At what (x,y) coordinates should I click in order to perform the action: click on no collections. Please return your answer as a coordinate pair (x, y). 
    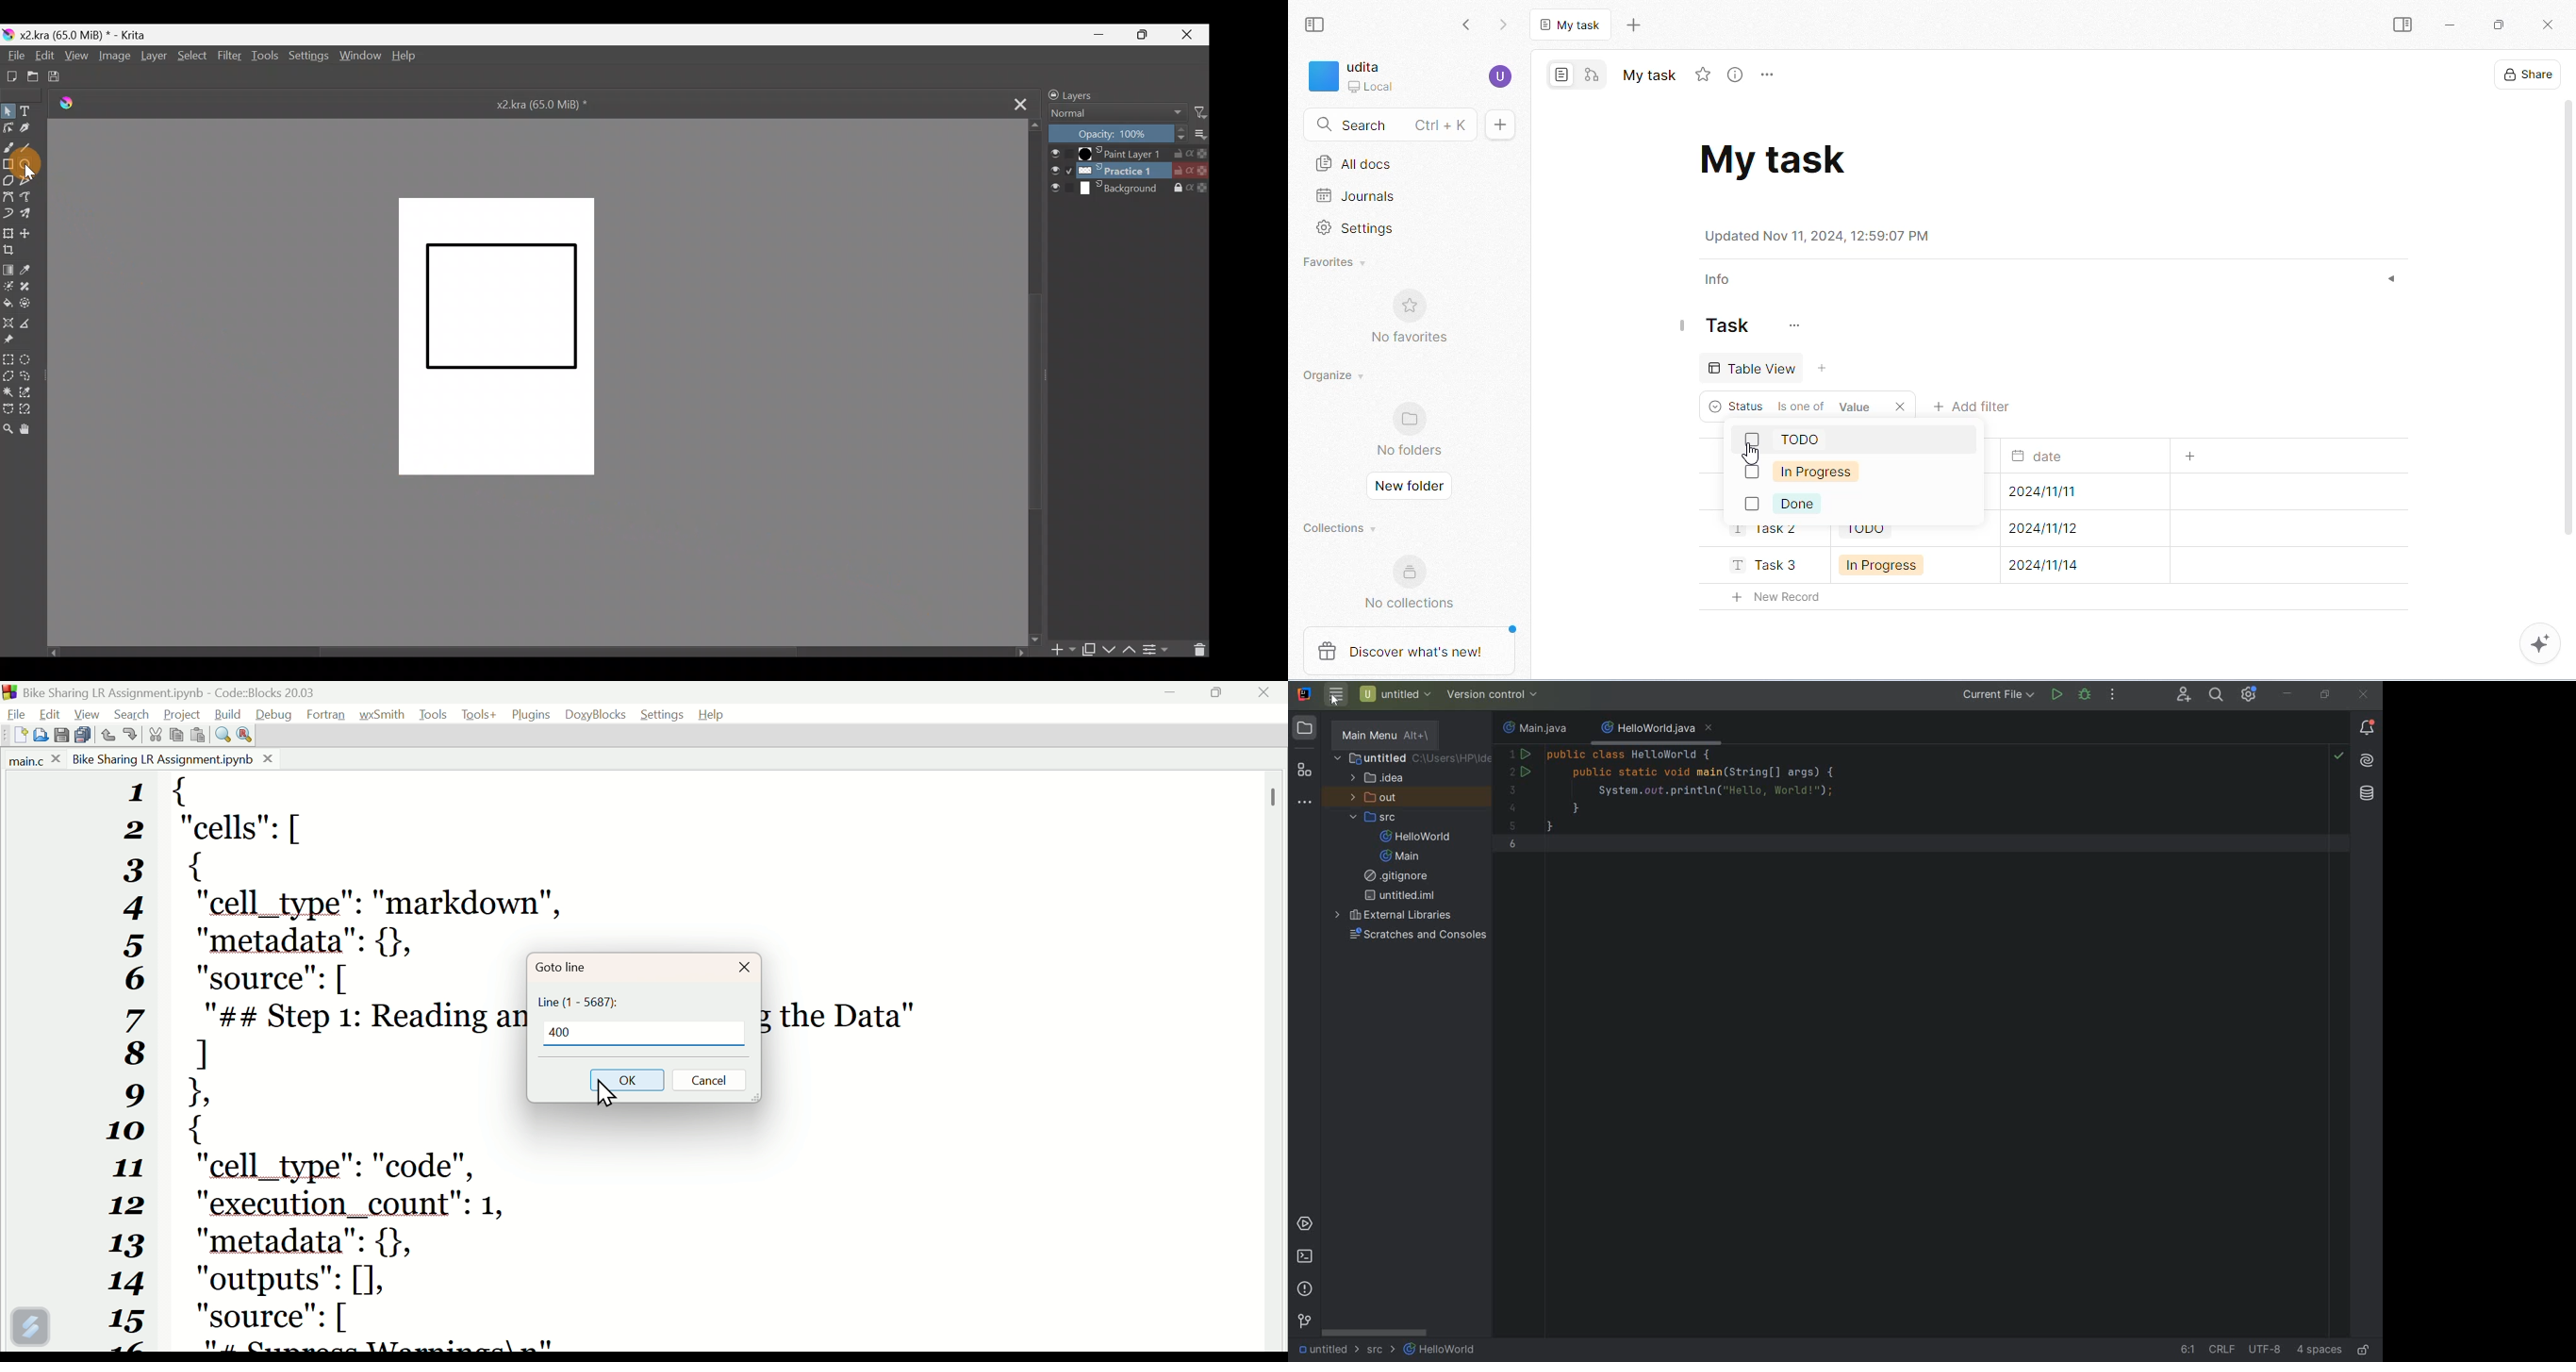
    Looking at the image, I should click on (1410, 603).